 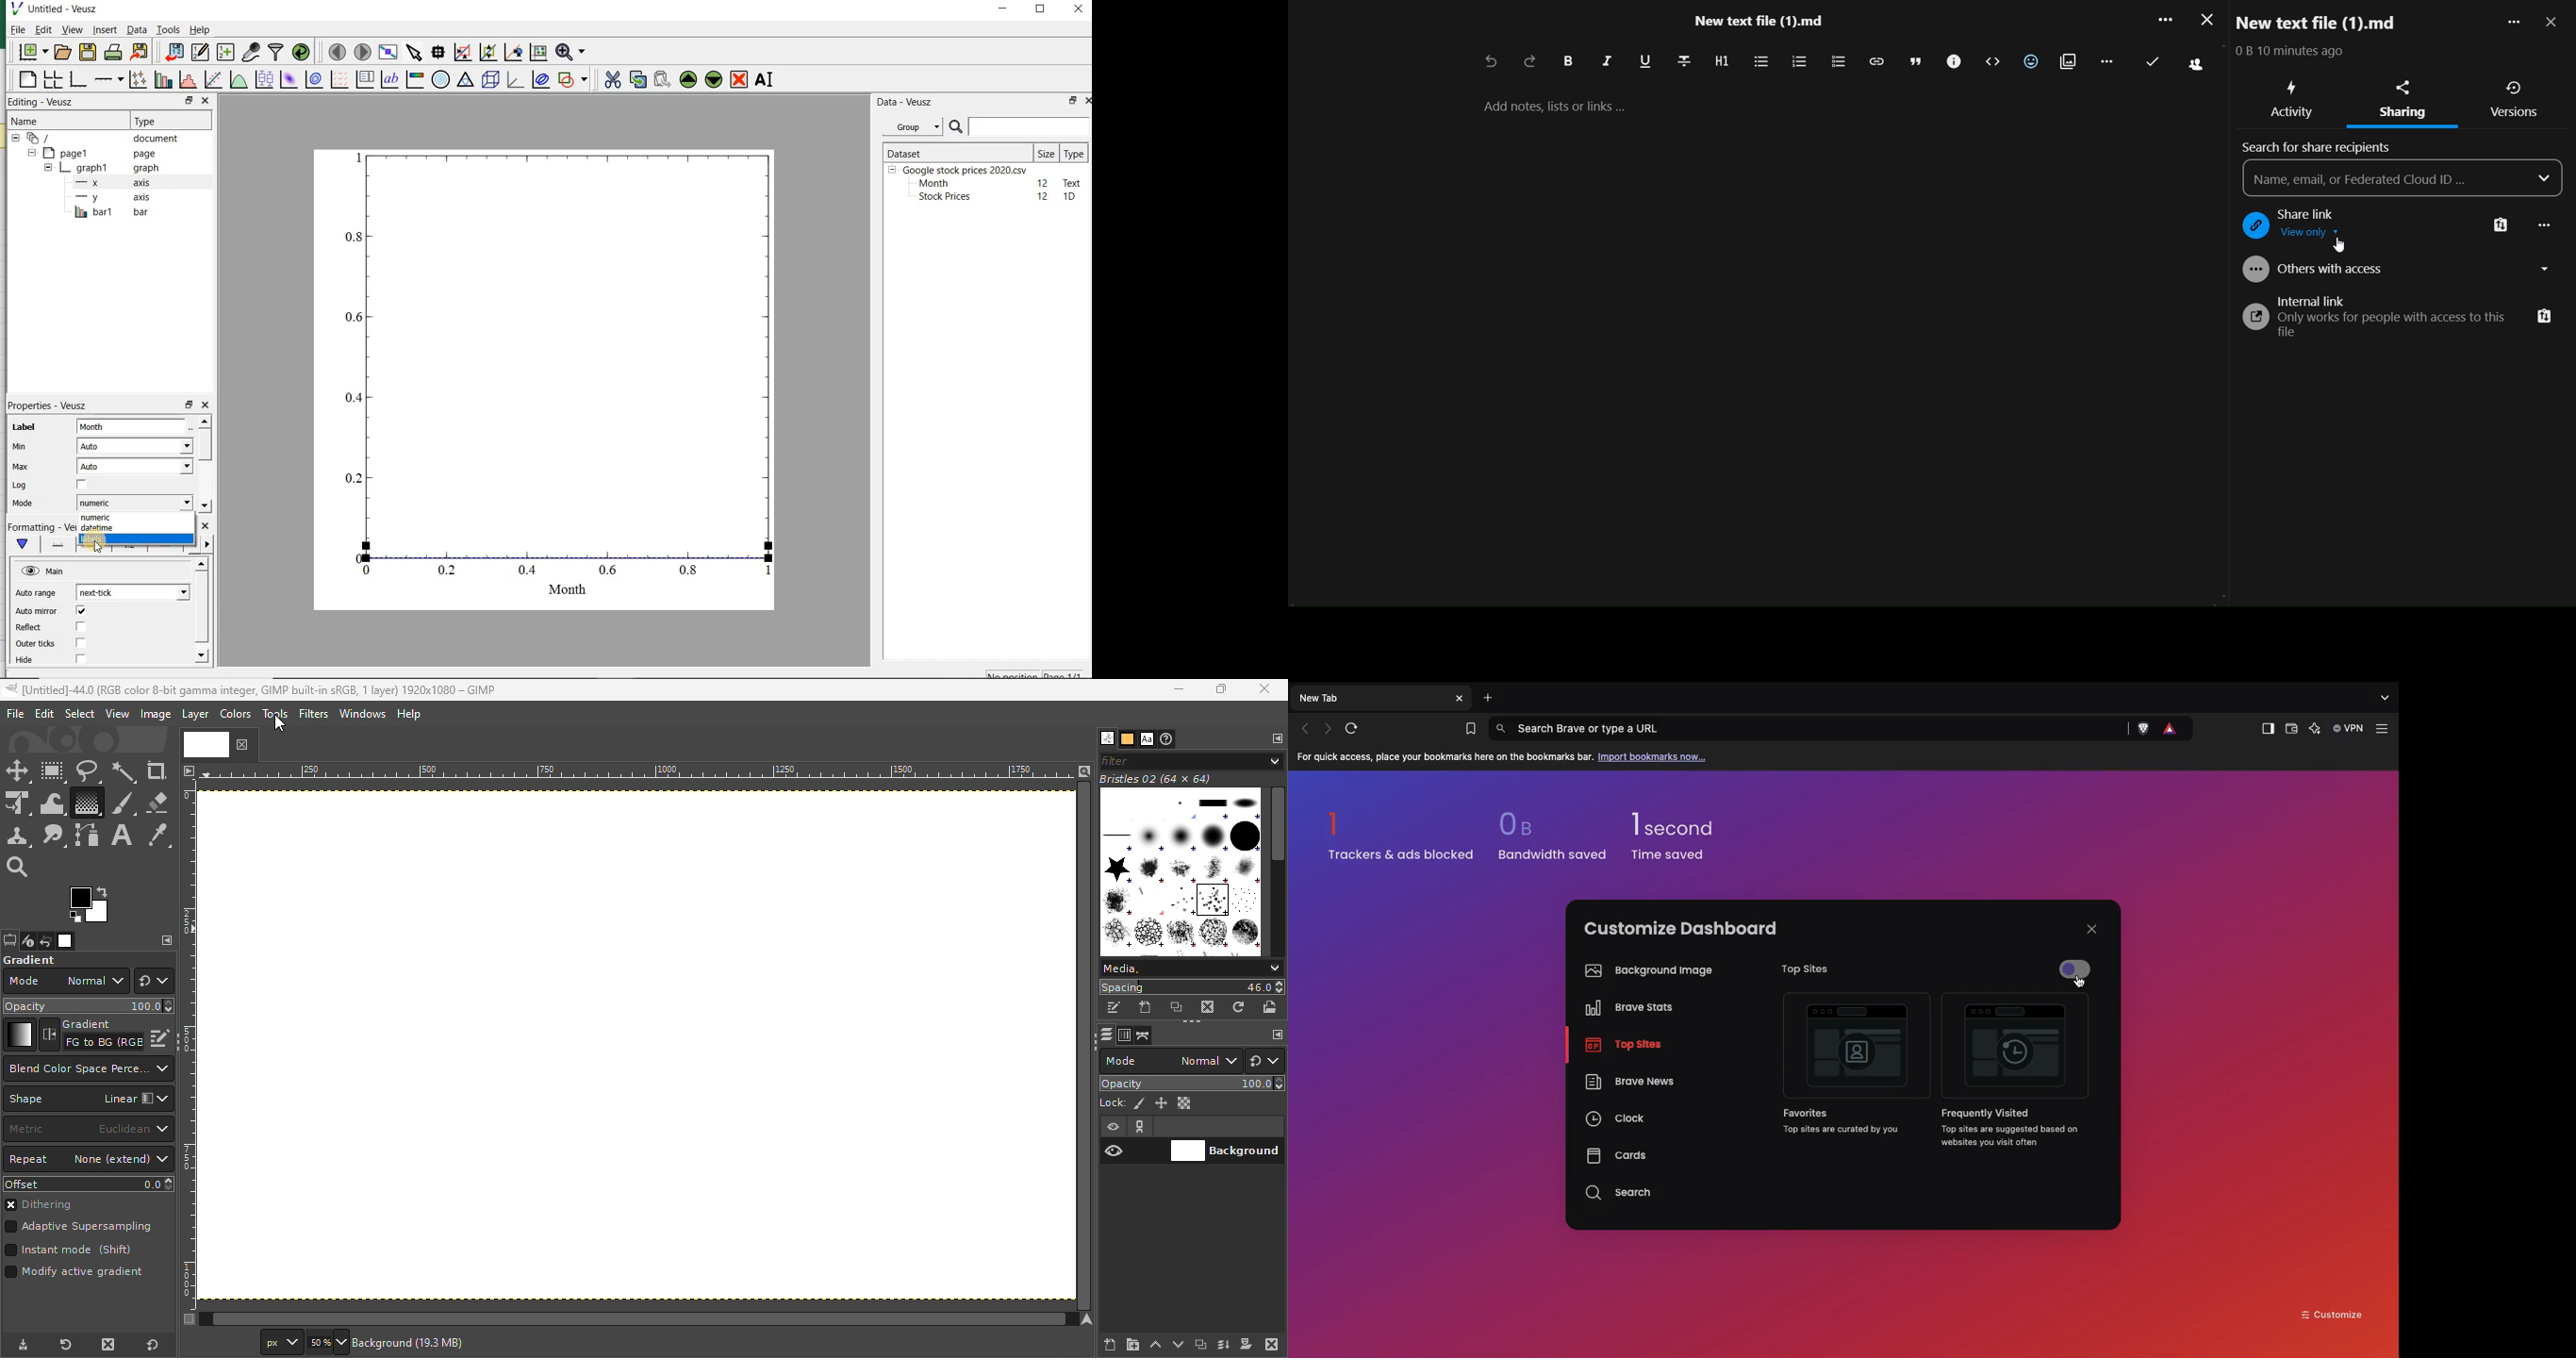 What do you see at coordinates (200, 52) in the screenshot?
I see `edit and enter new datasets` at bounding box center [200, 52].